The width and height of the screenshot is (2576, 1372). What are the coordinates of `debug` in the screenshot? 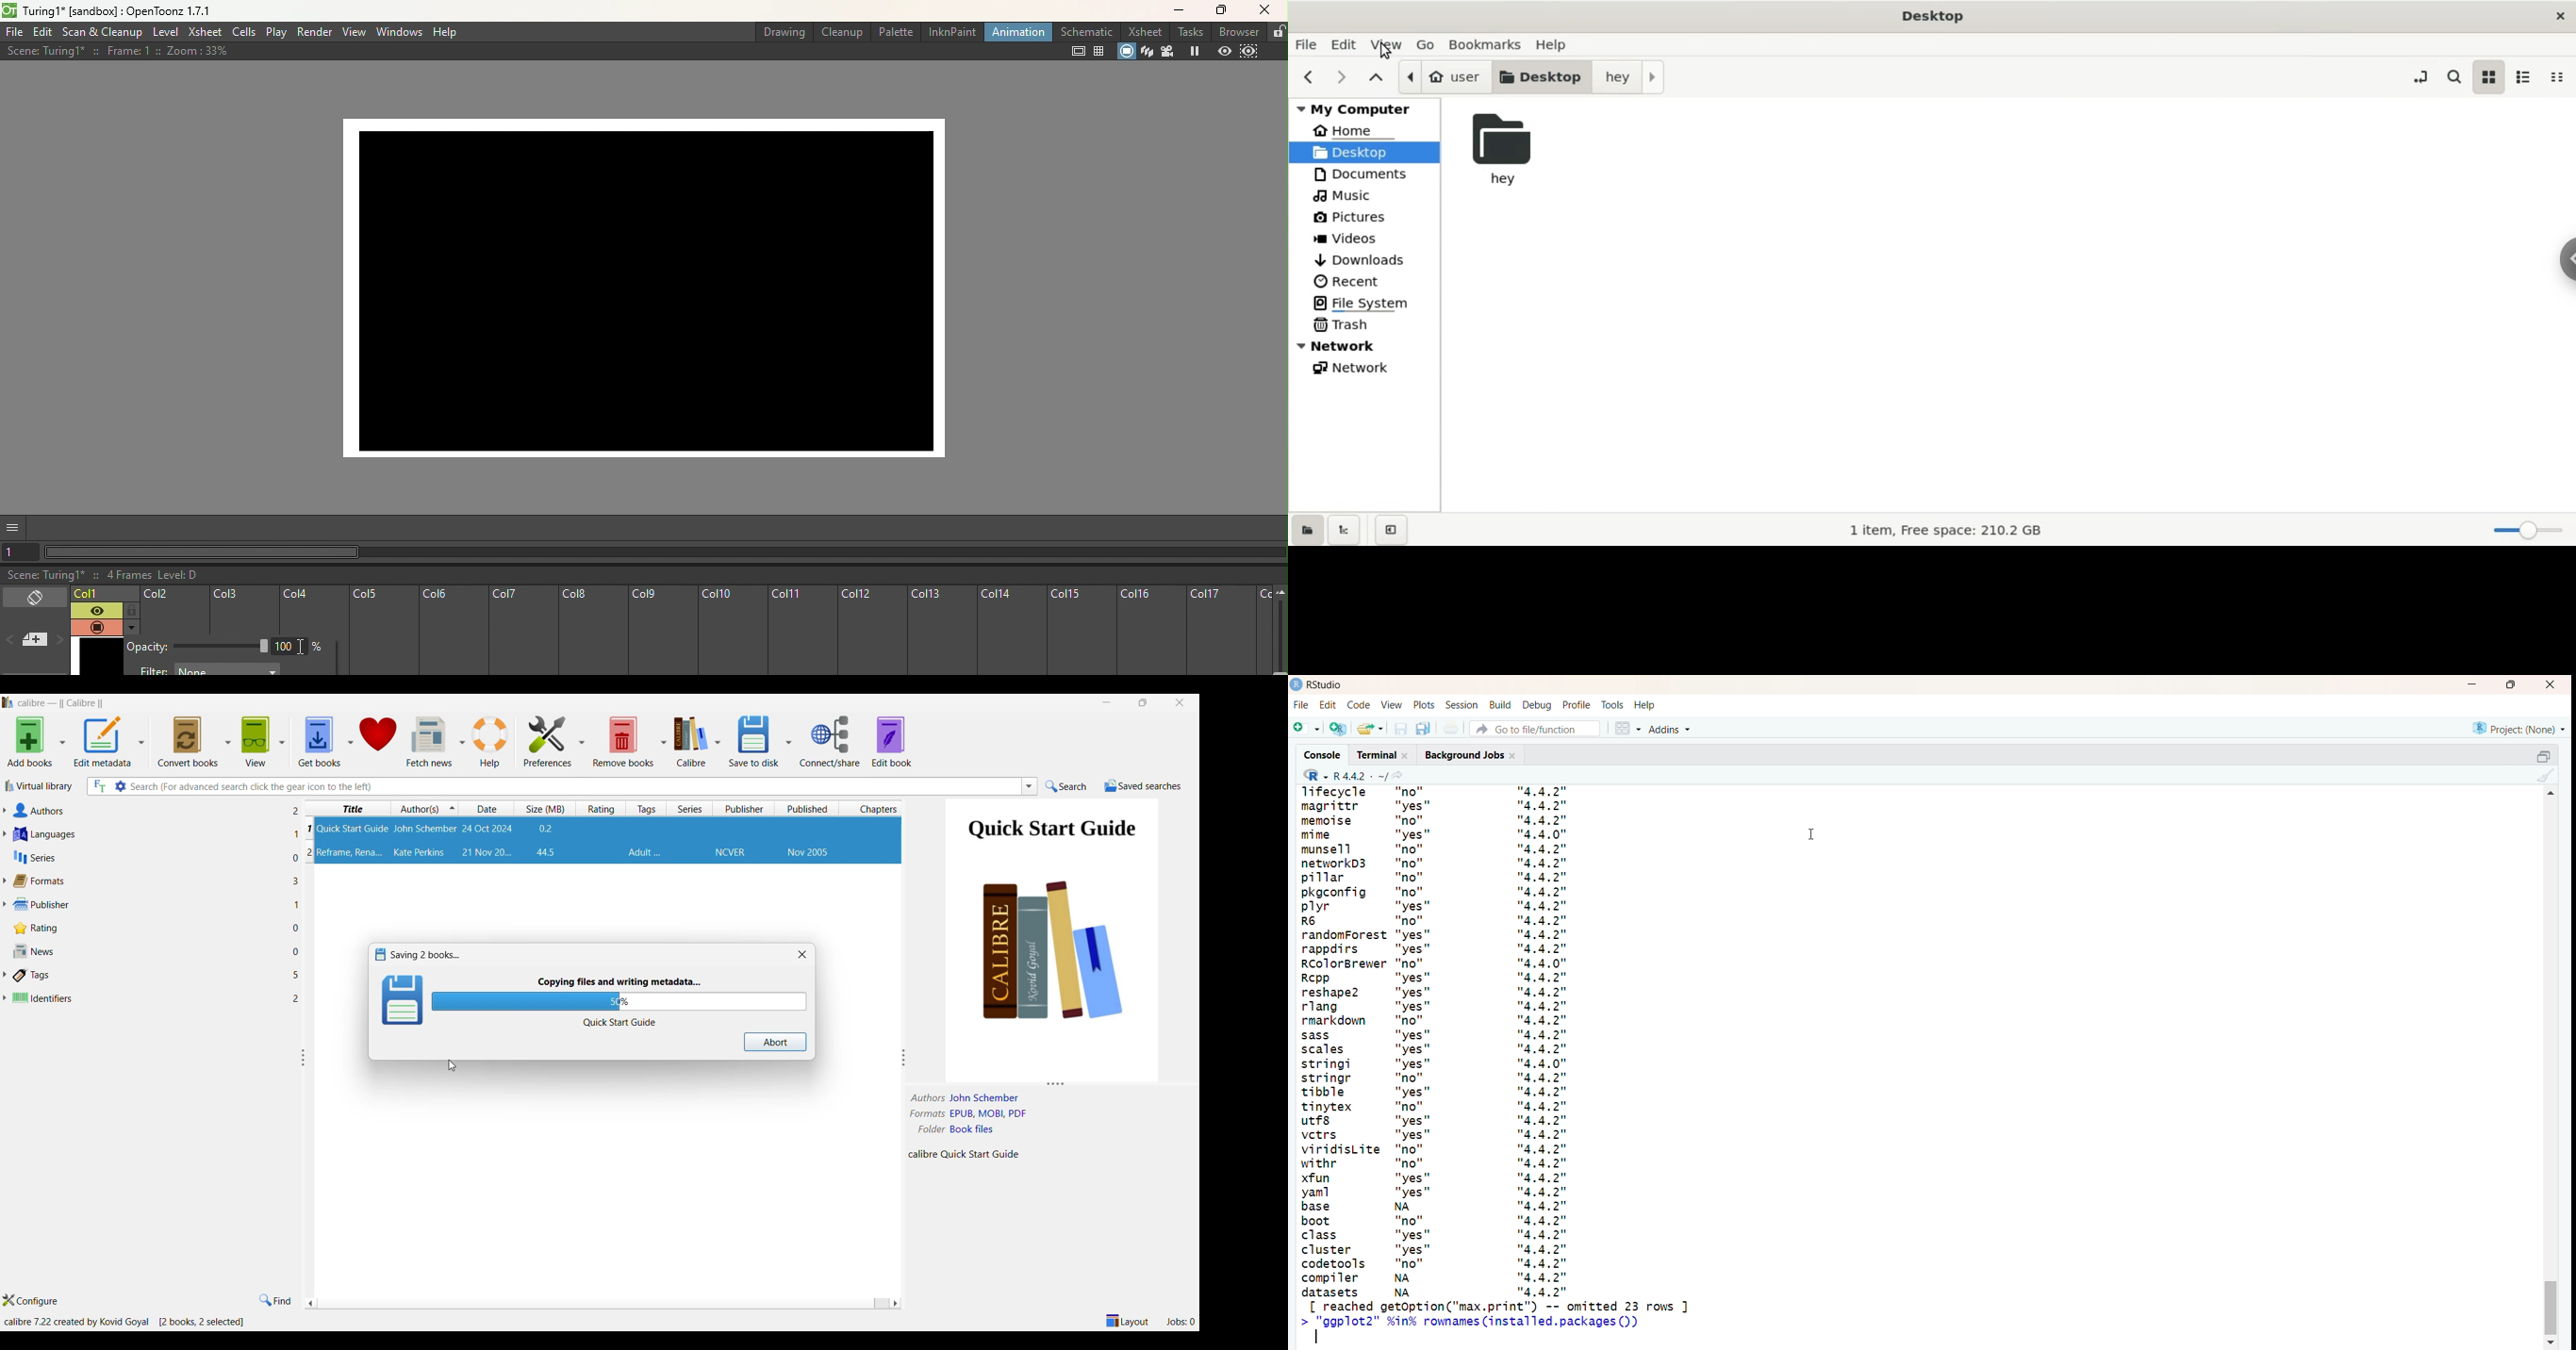 It's located at (1537, 705).